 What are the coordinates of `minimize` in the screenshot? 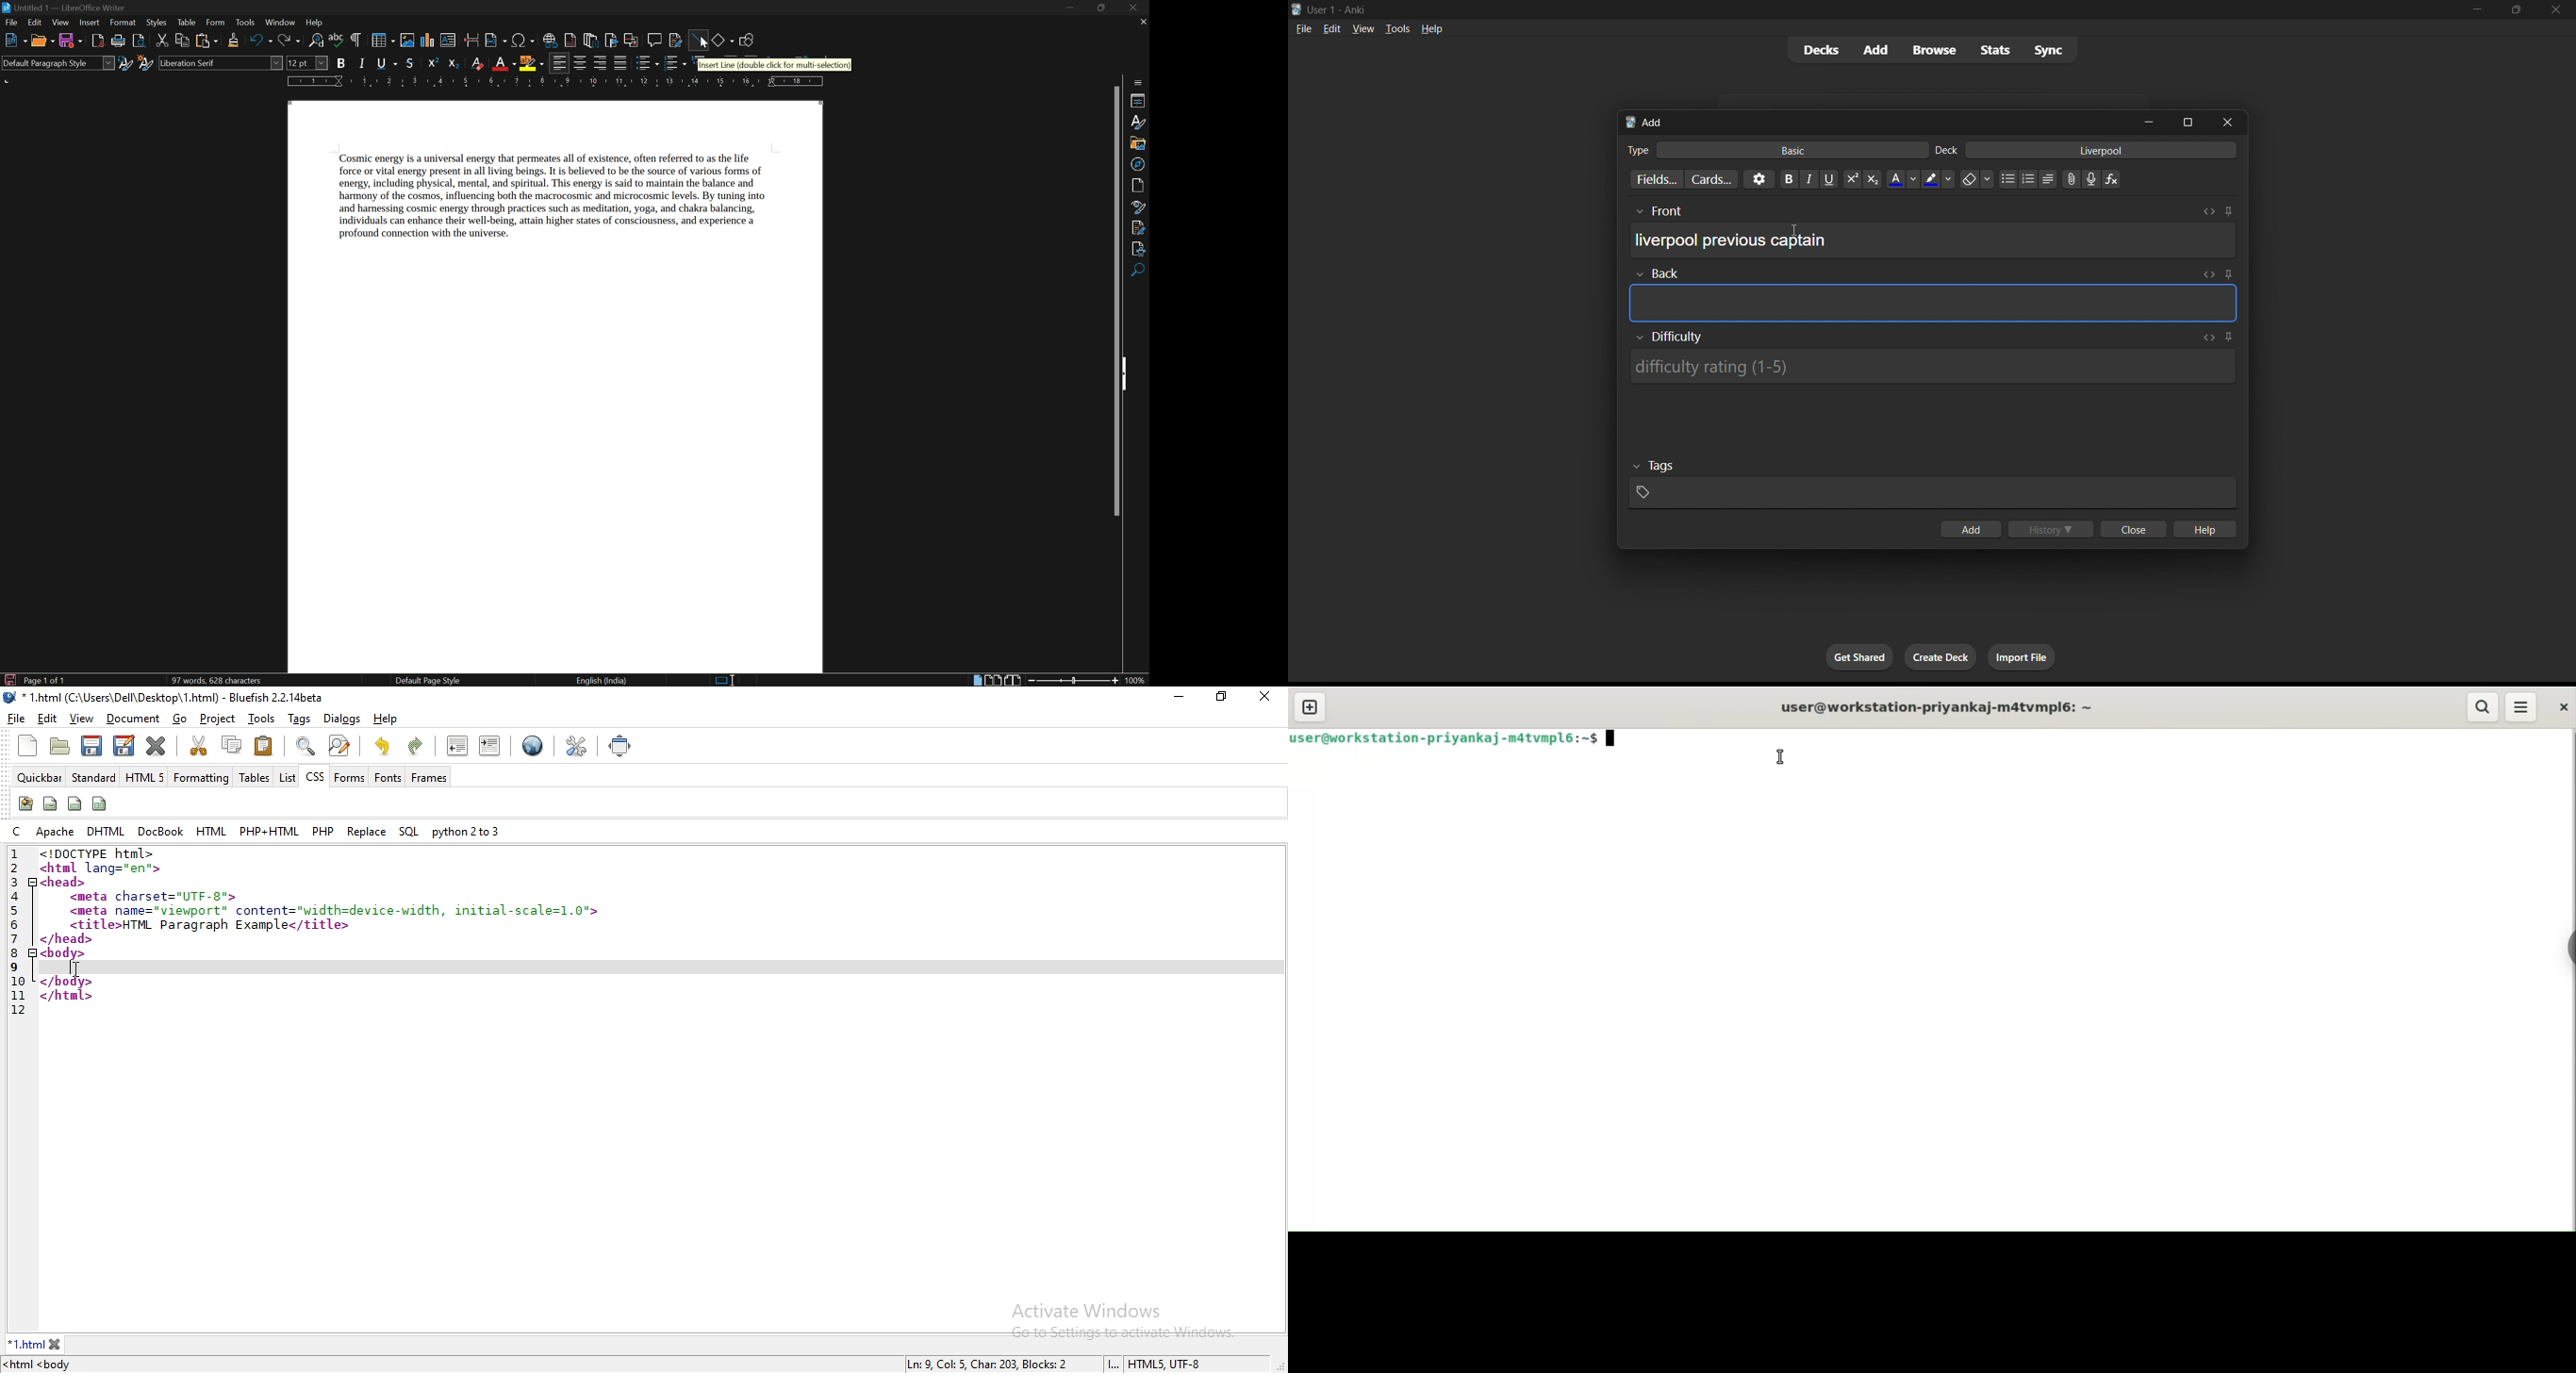 It's located at (2475, 11).